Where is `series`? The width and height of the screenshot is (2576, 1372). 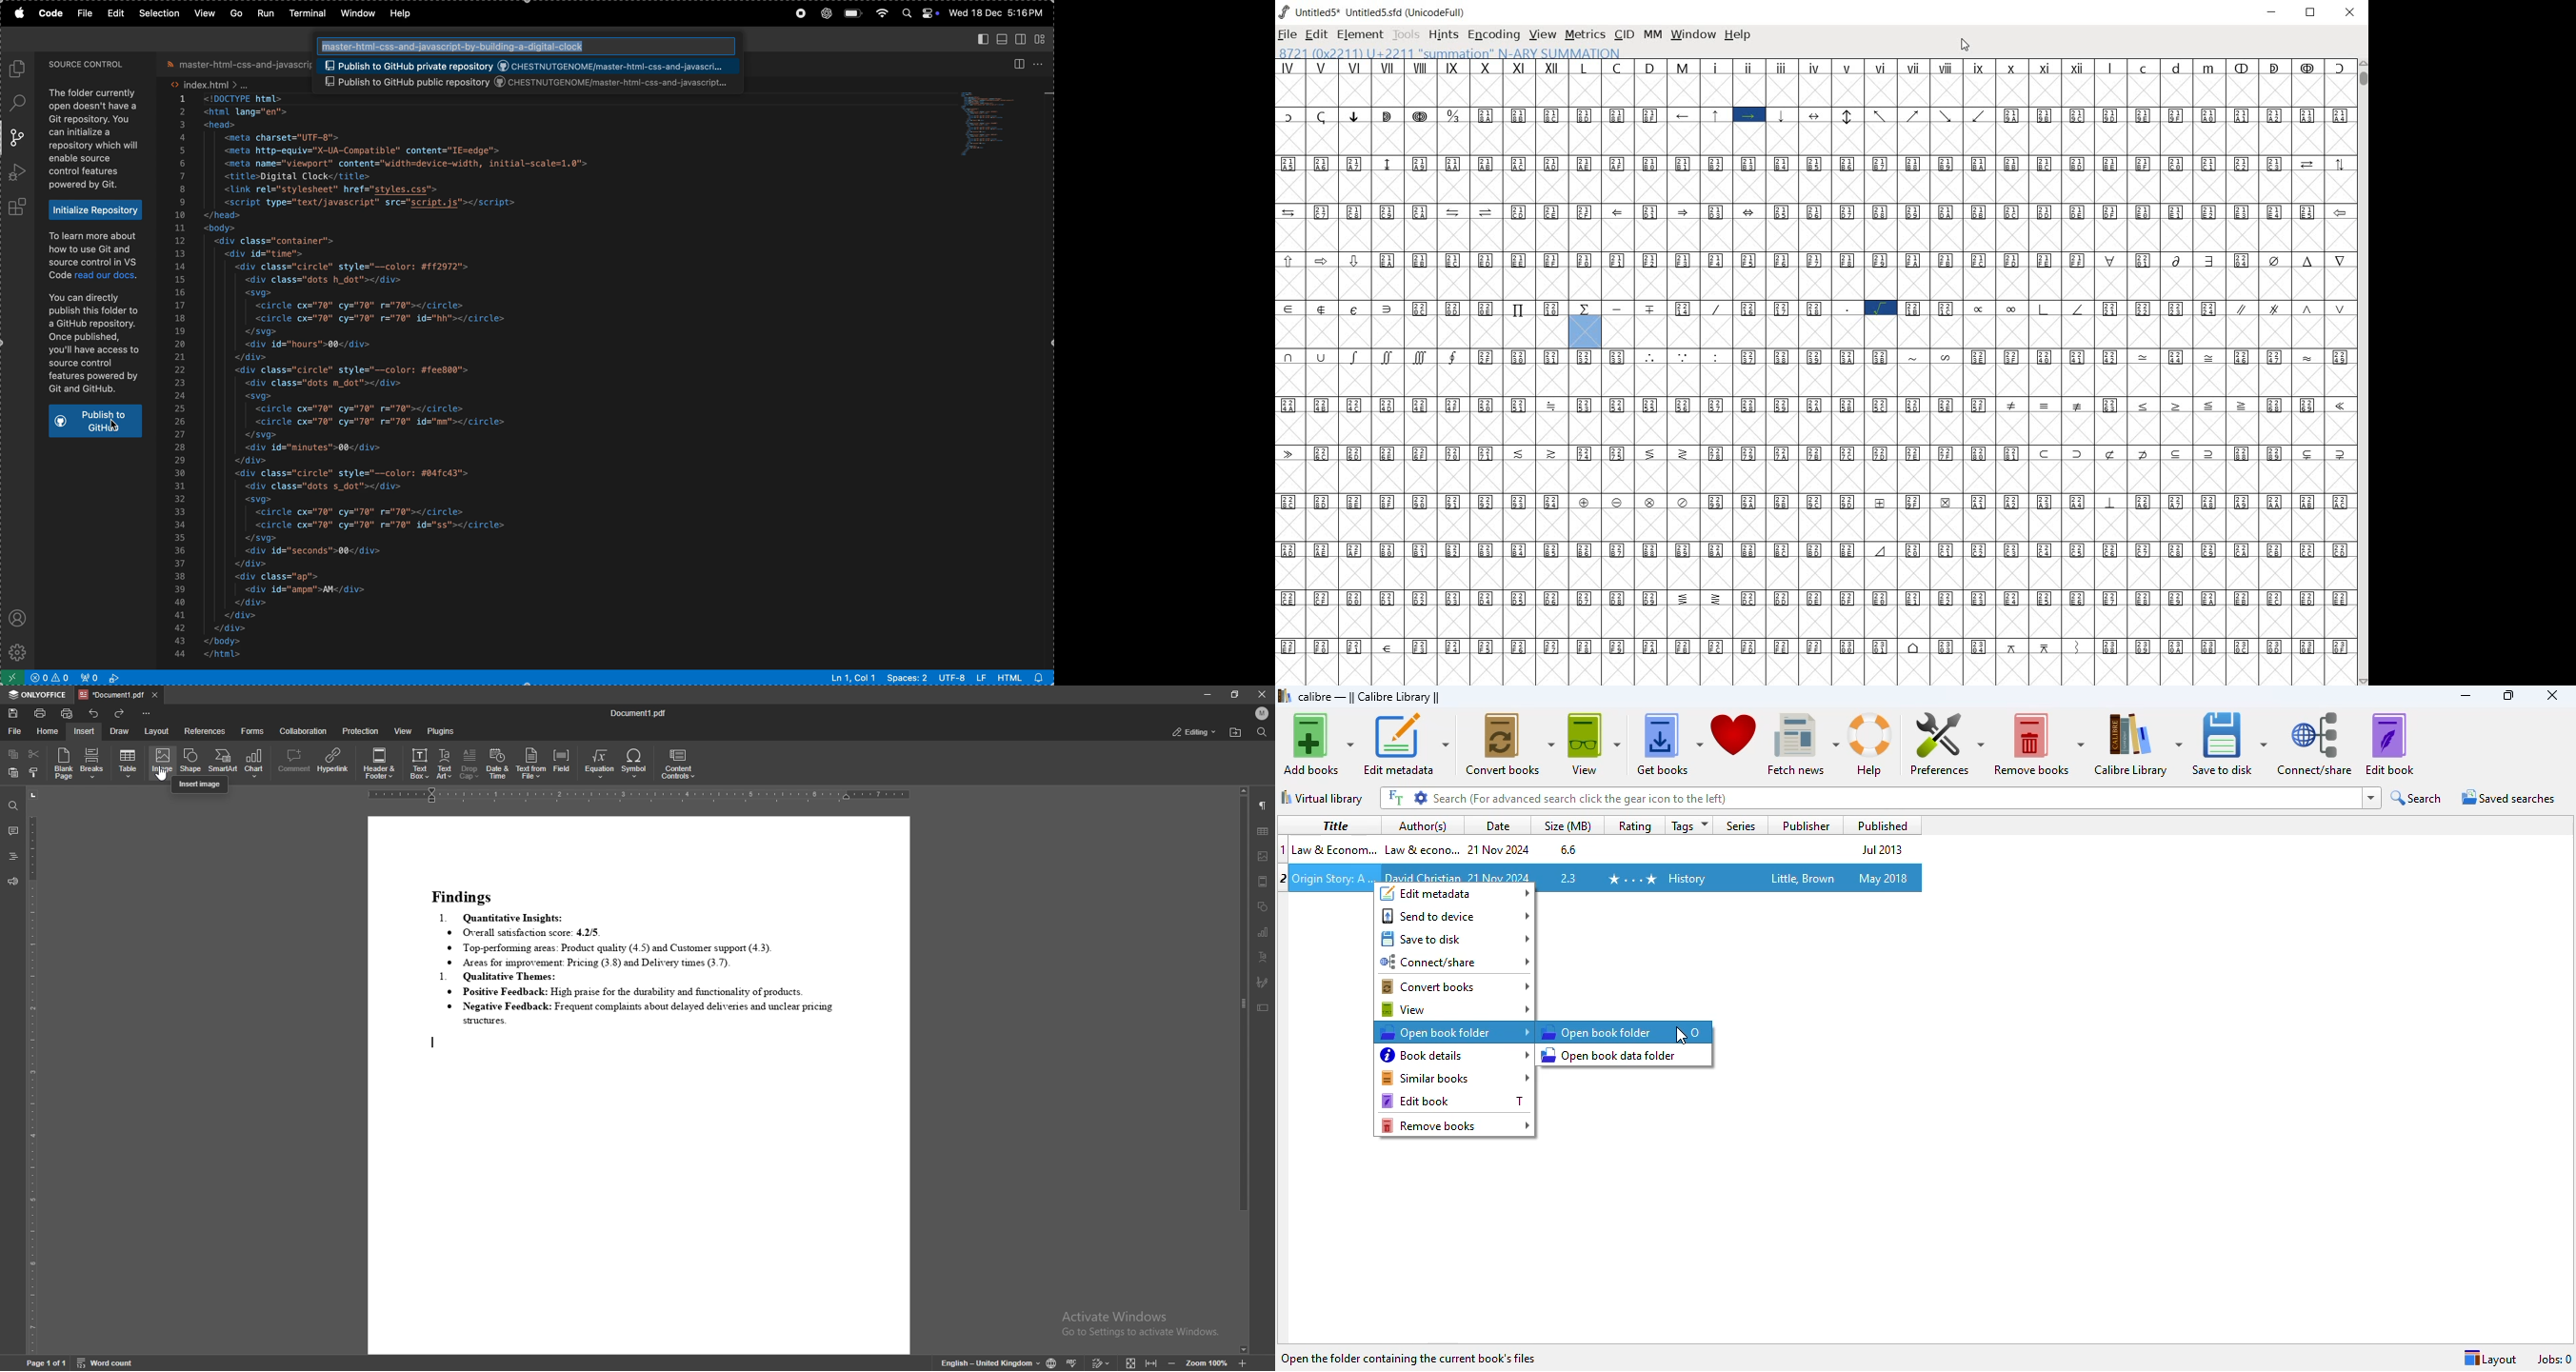
series is located at coordinates (1742, 825).